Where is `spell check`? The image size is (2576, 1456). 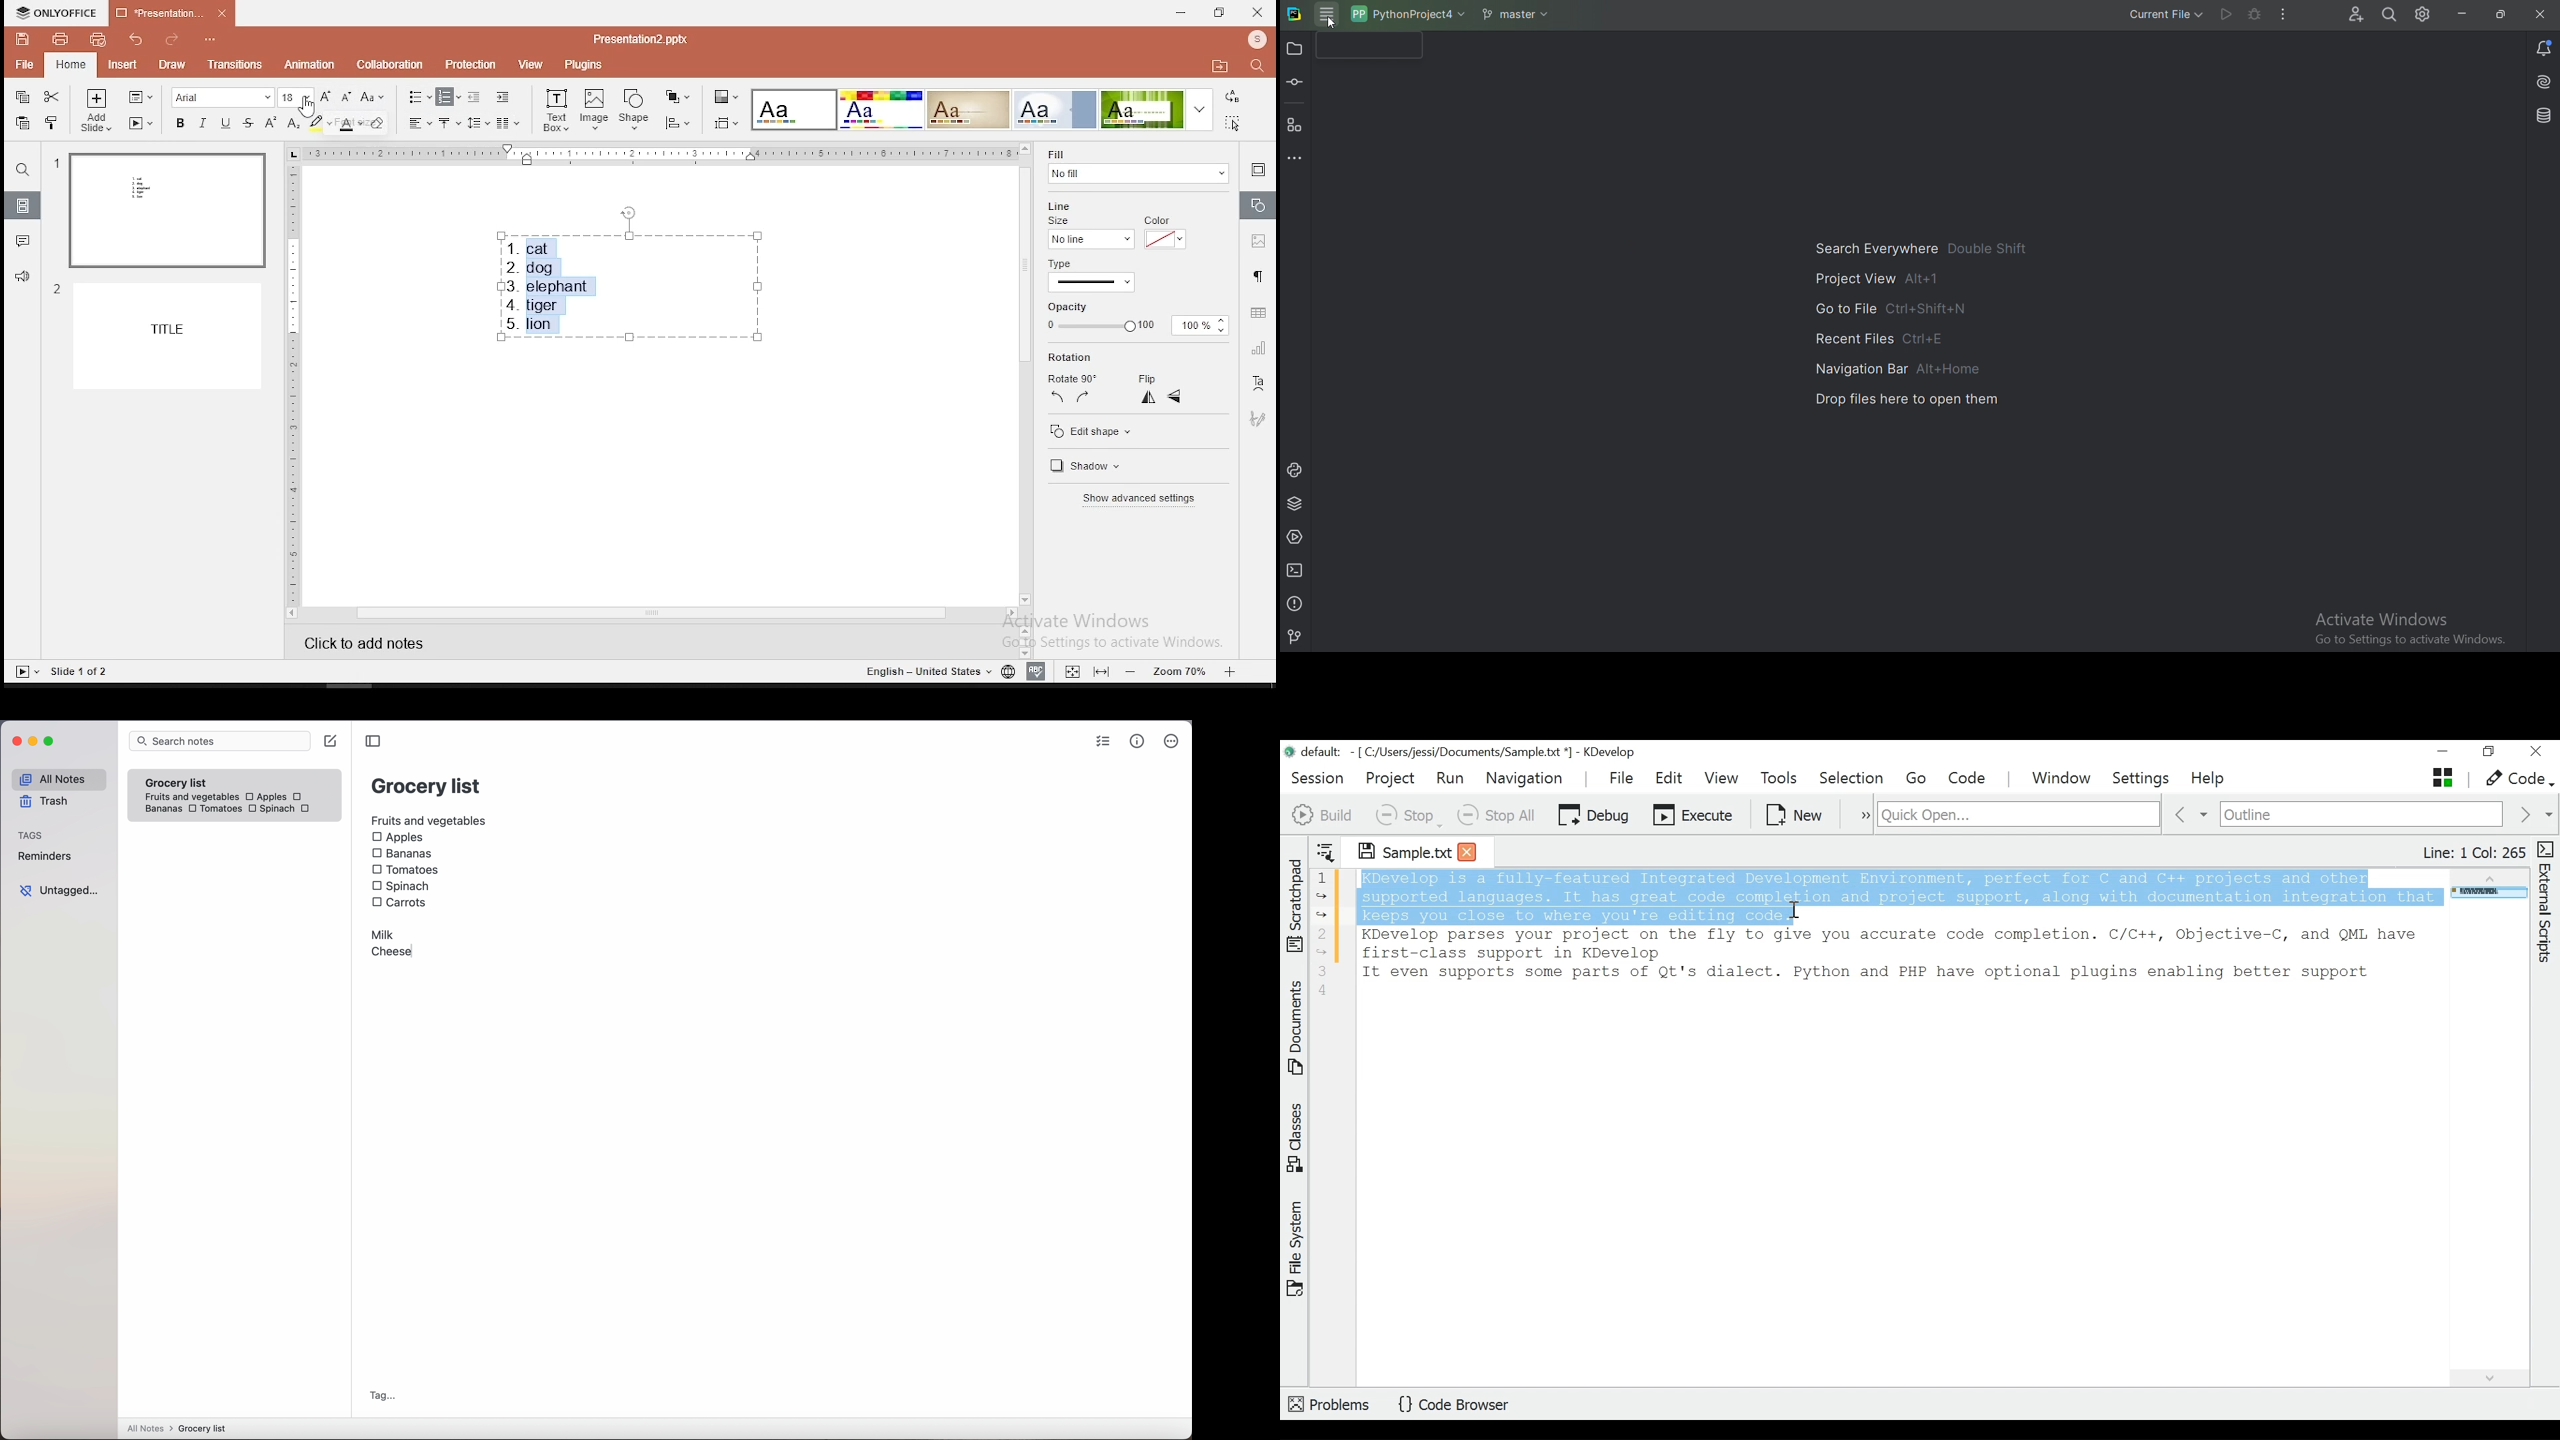
spell check is located at coordinates (1036, 672).